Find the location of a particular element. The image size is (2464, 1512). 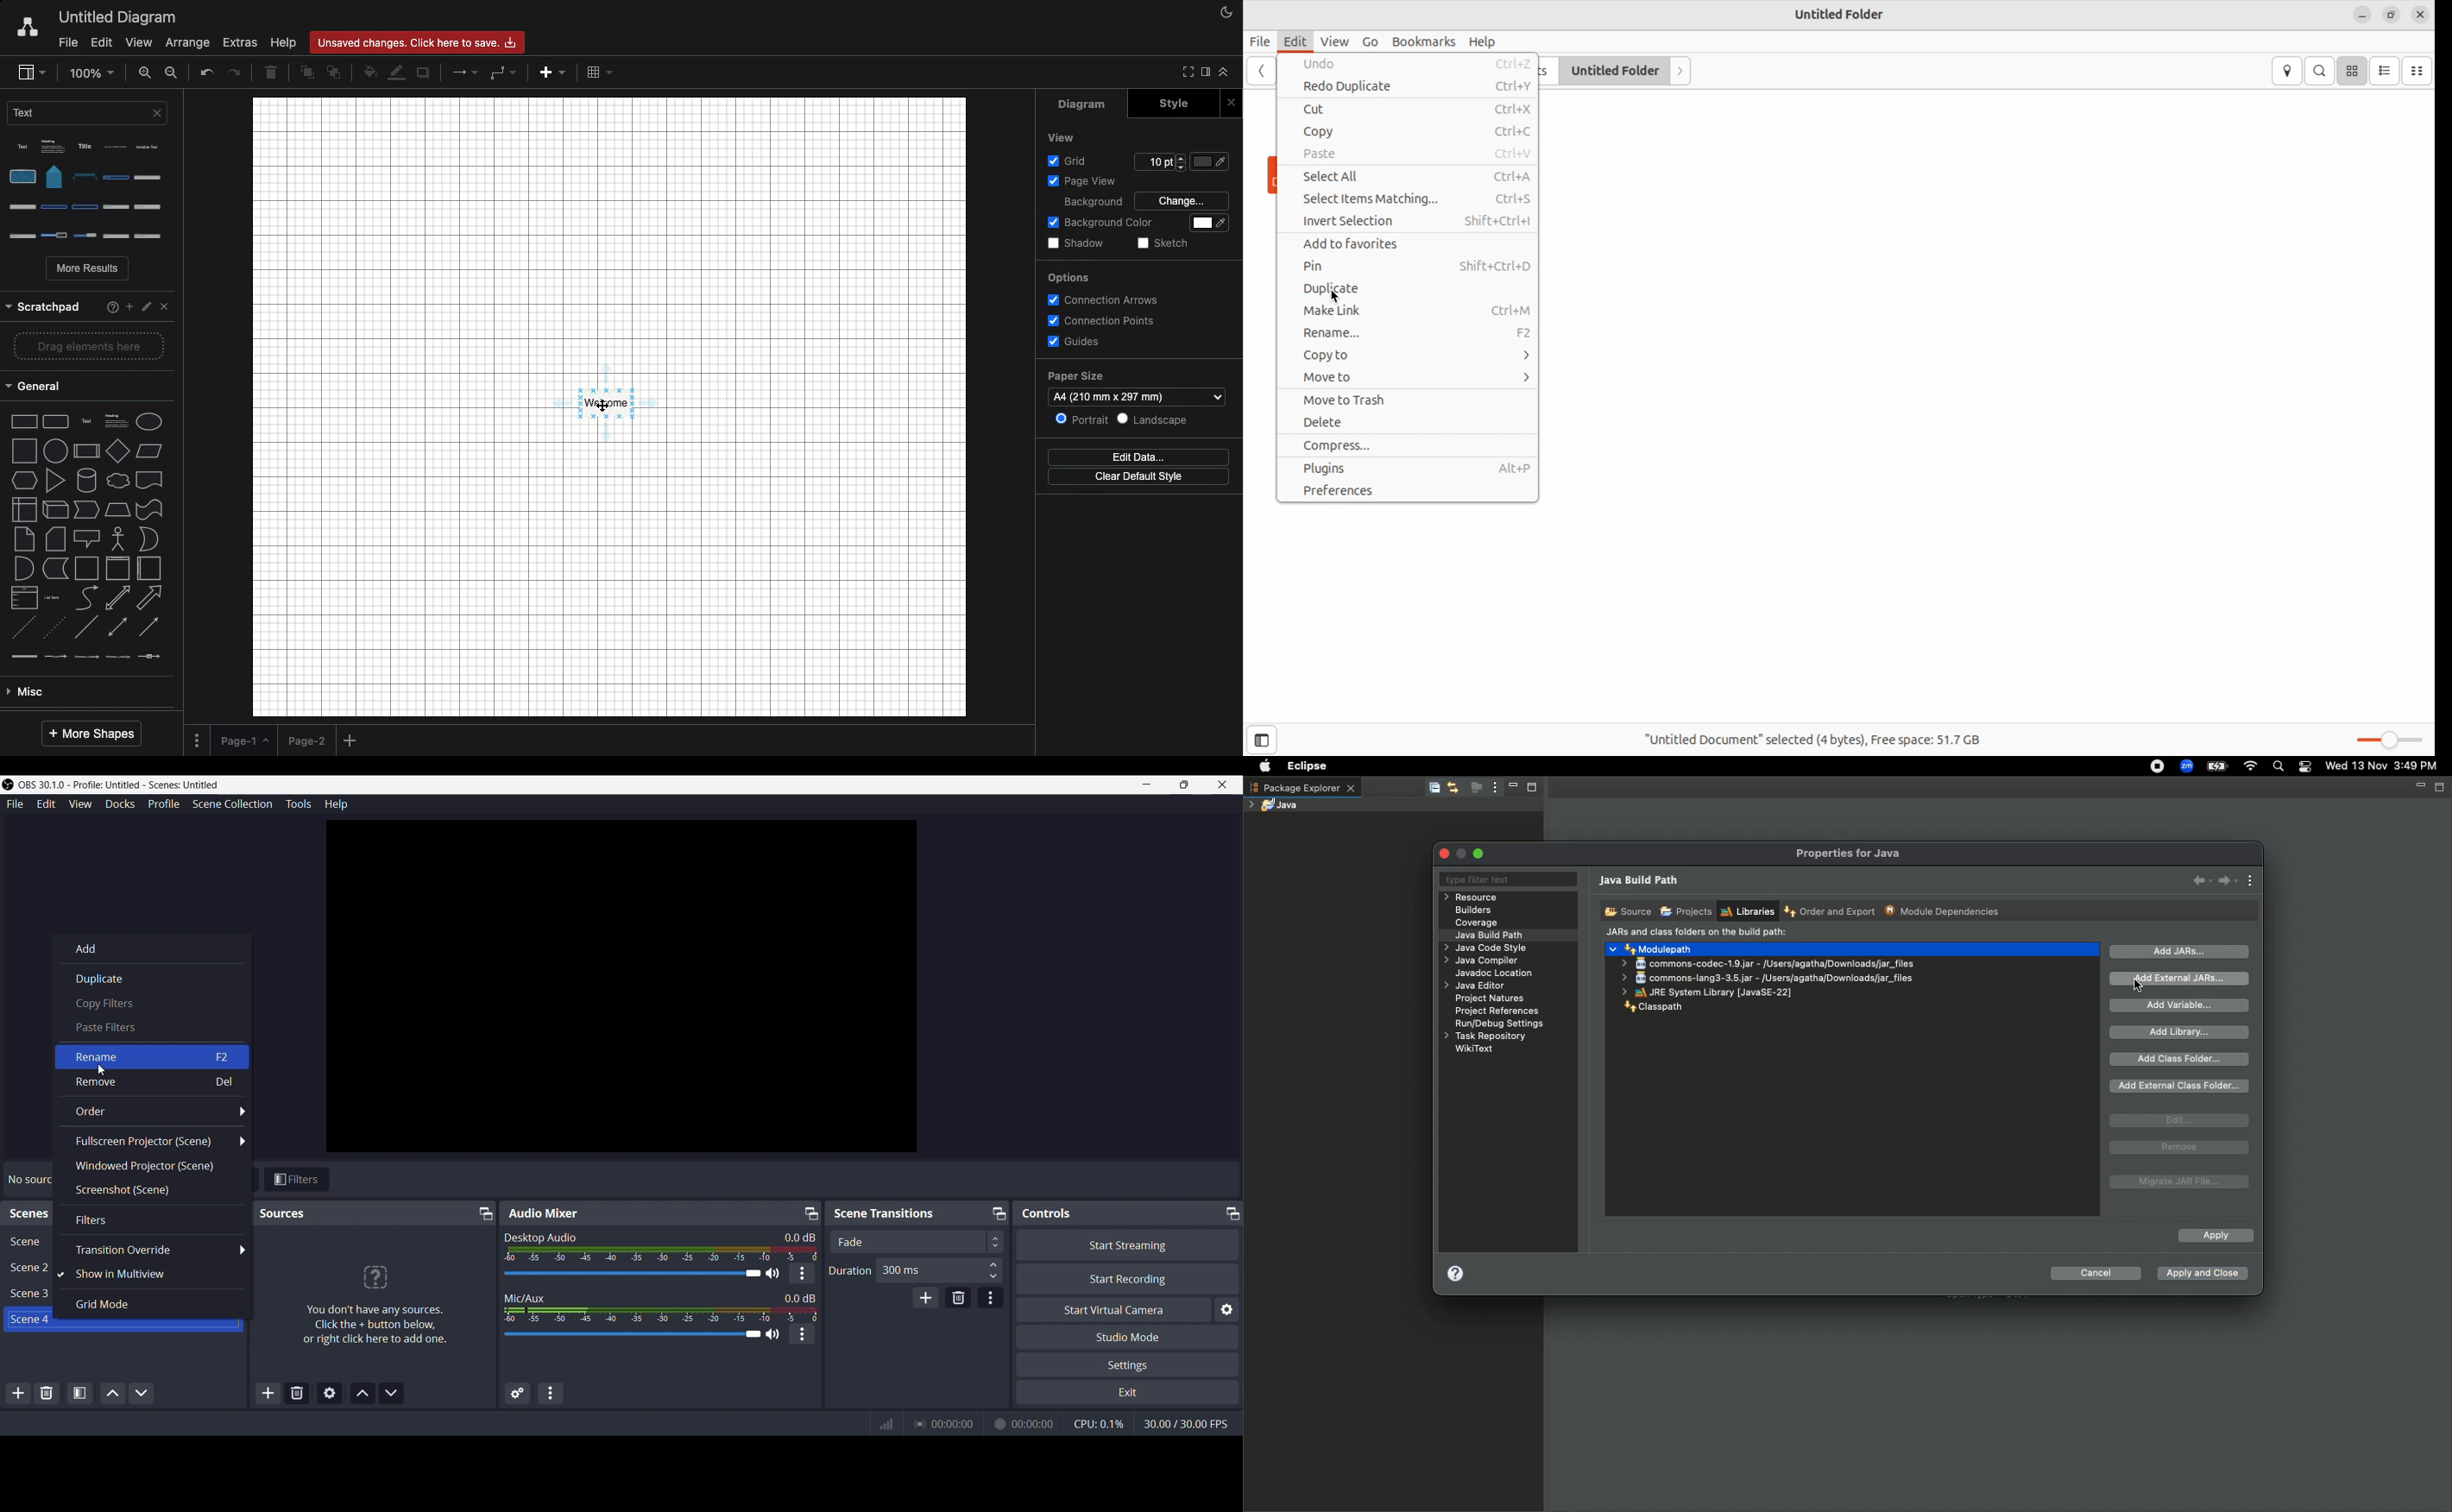

Fullscreen is located at coordinates (1185, 72).